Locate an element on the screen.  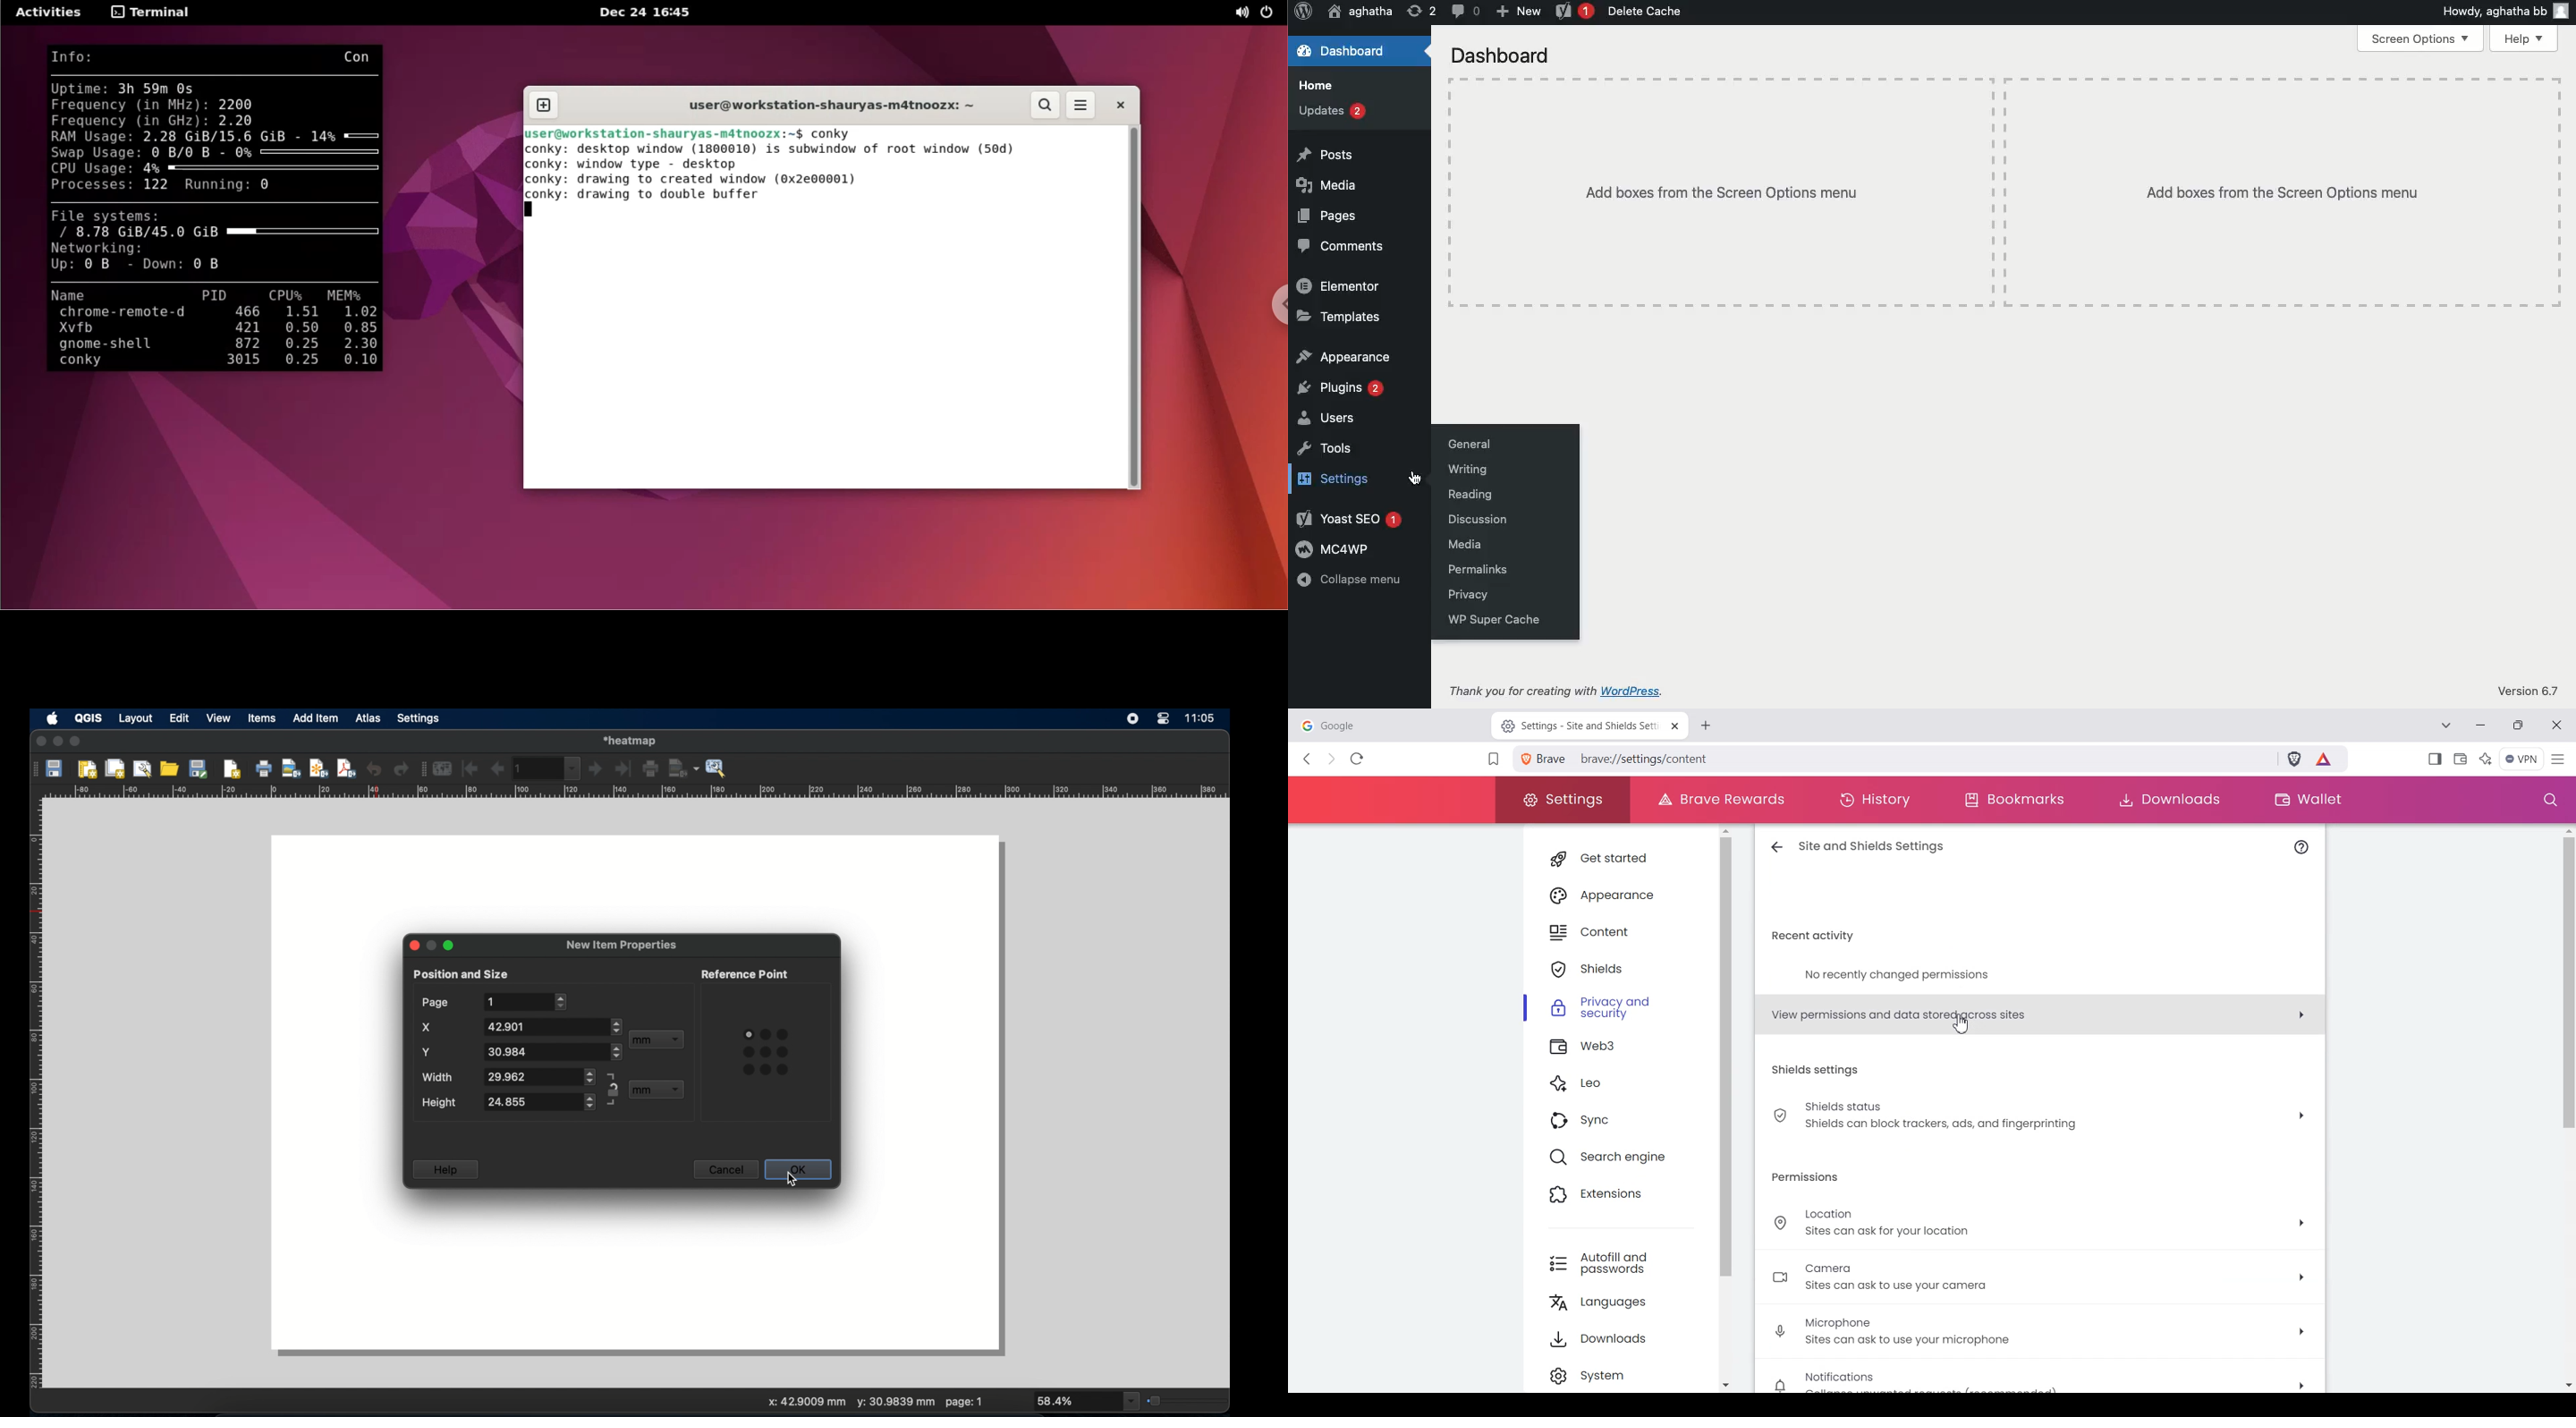
X stepper button is located at coordinates (552, 1026).